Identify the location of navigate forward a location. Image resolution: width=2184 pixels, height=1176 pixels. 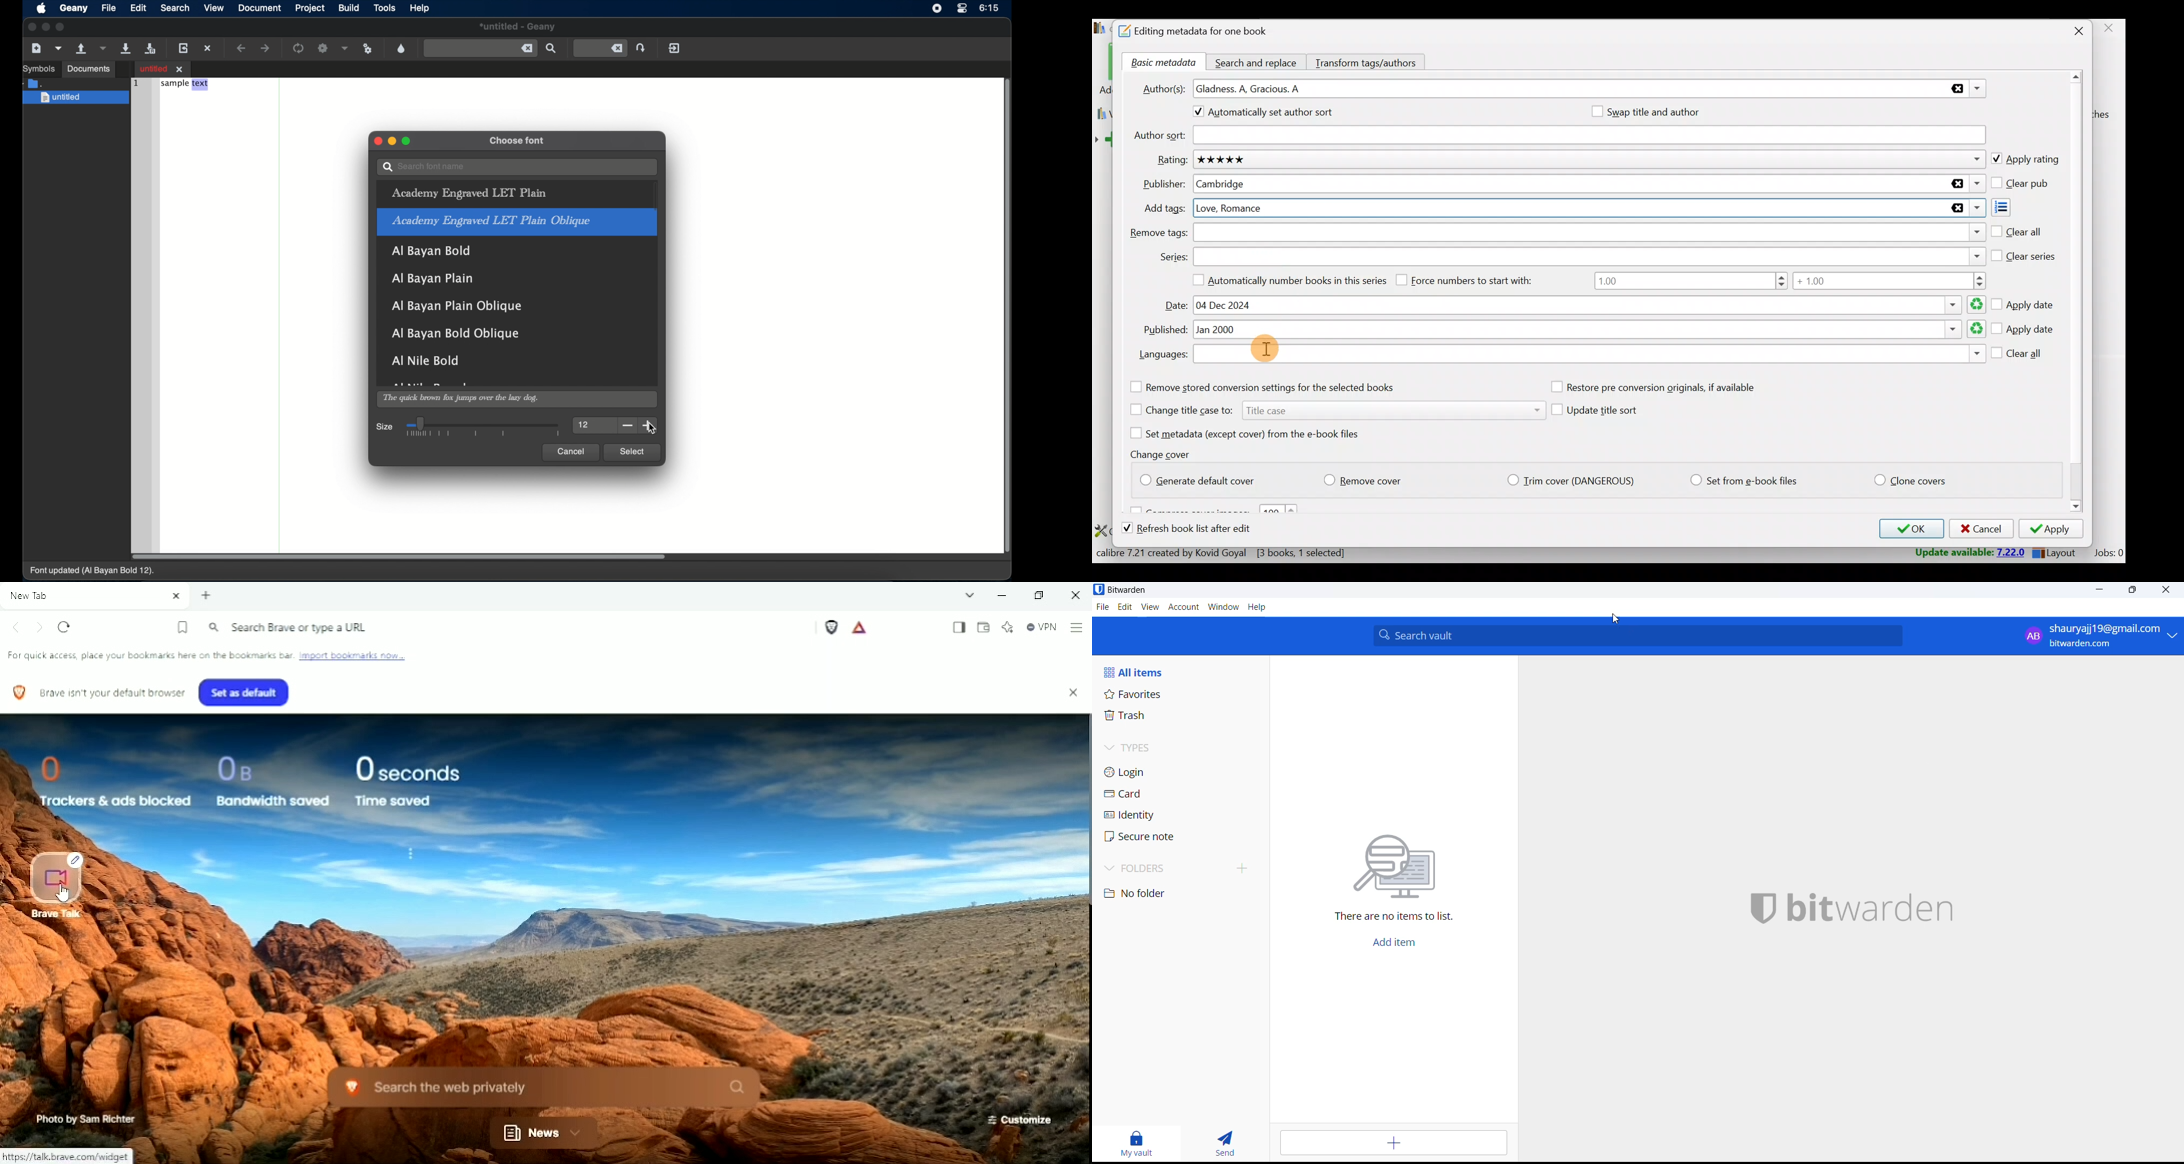
(266, 48).